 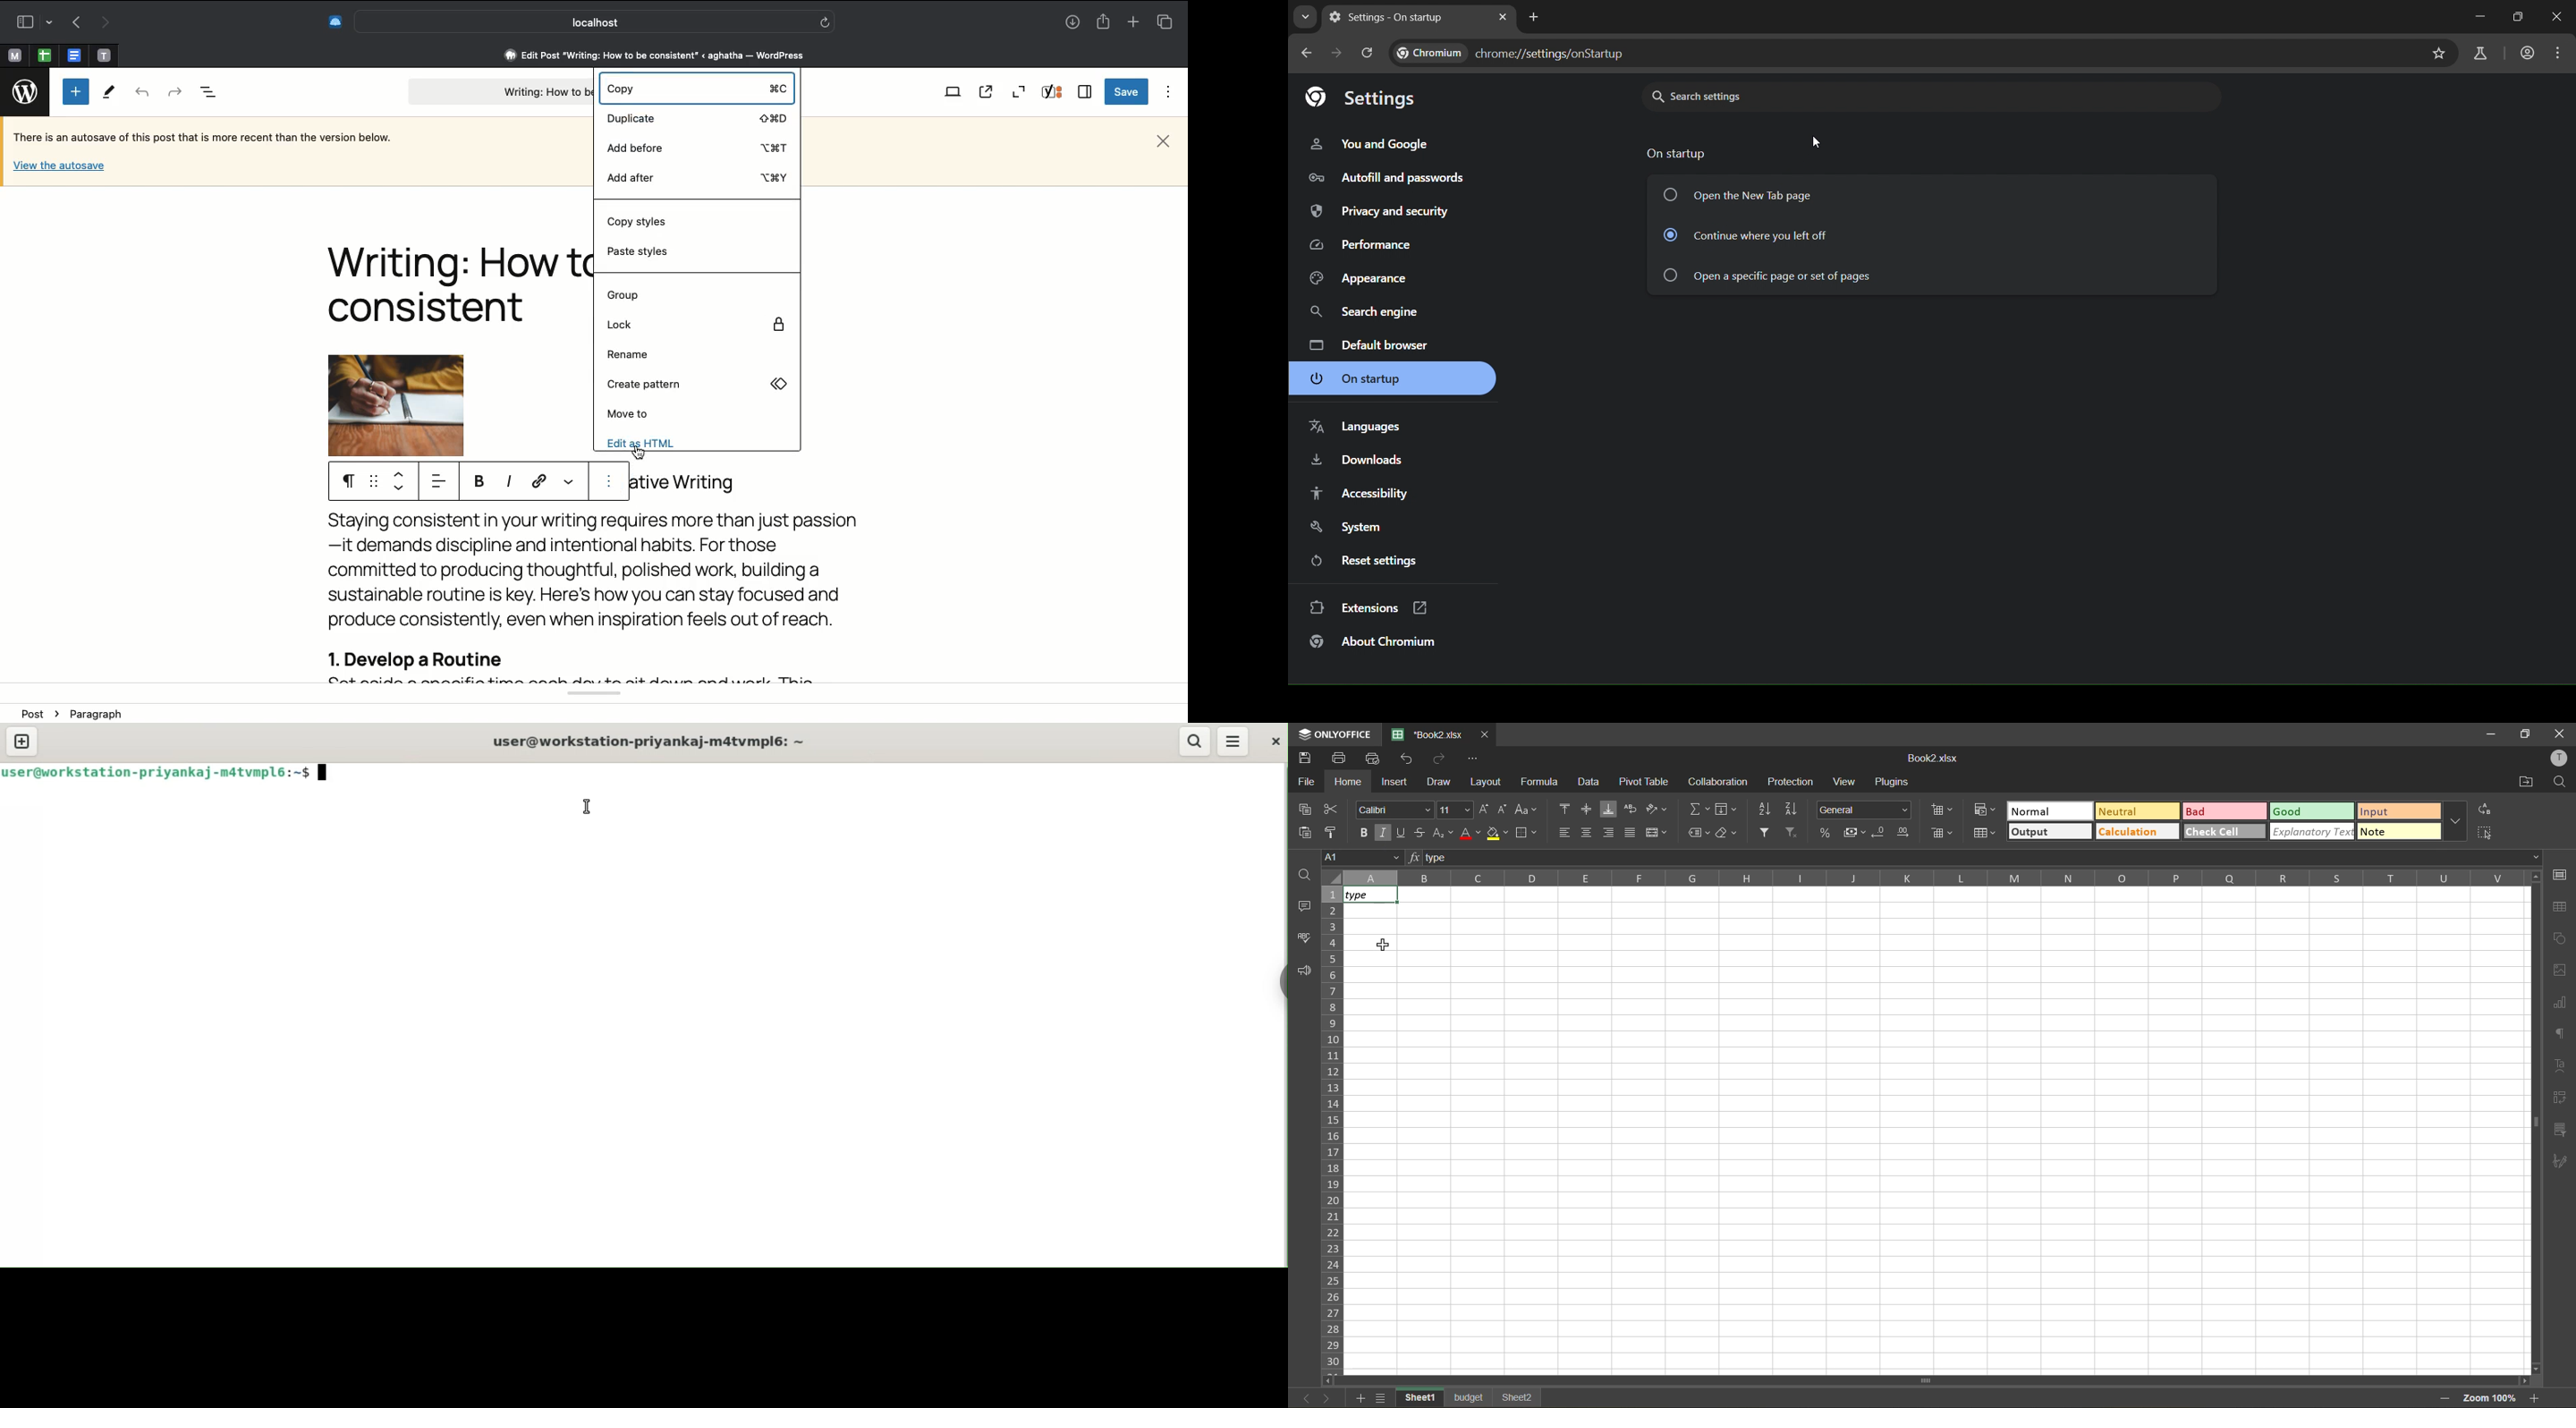 I want to click on shapes, so click(x=2561, y=941).